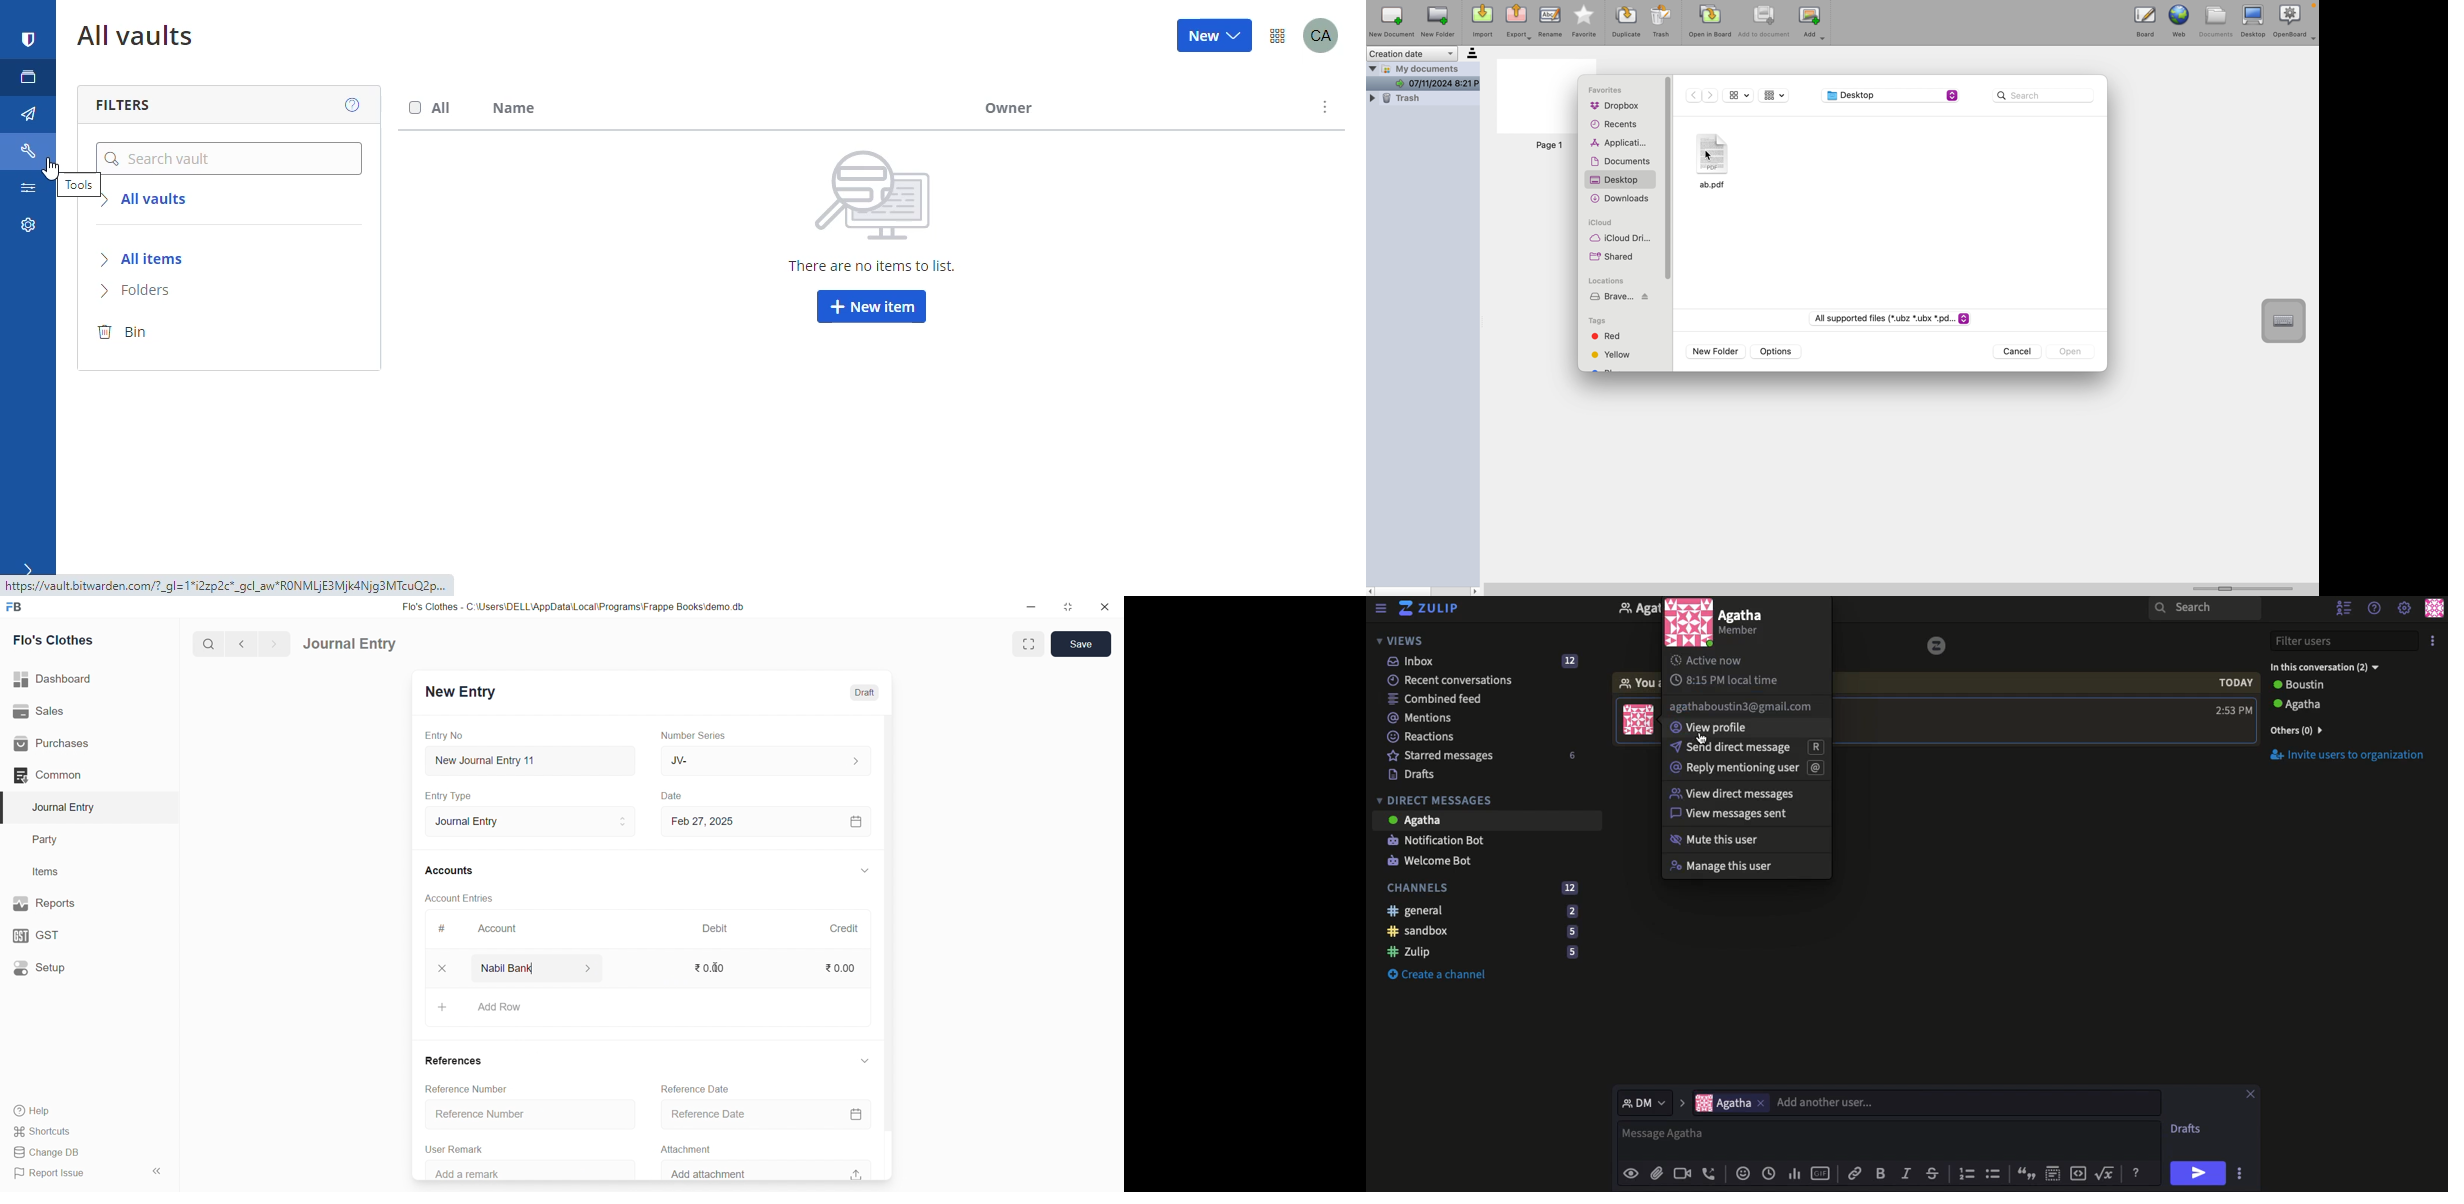 This screenshot has width=2464, height=1204. Describe the element at coordinates (146, 332) in the screenshot. I see `bin ` at that location.